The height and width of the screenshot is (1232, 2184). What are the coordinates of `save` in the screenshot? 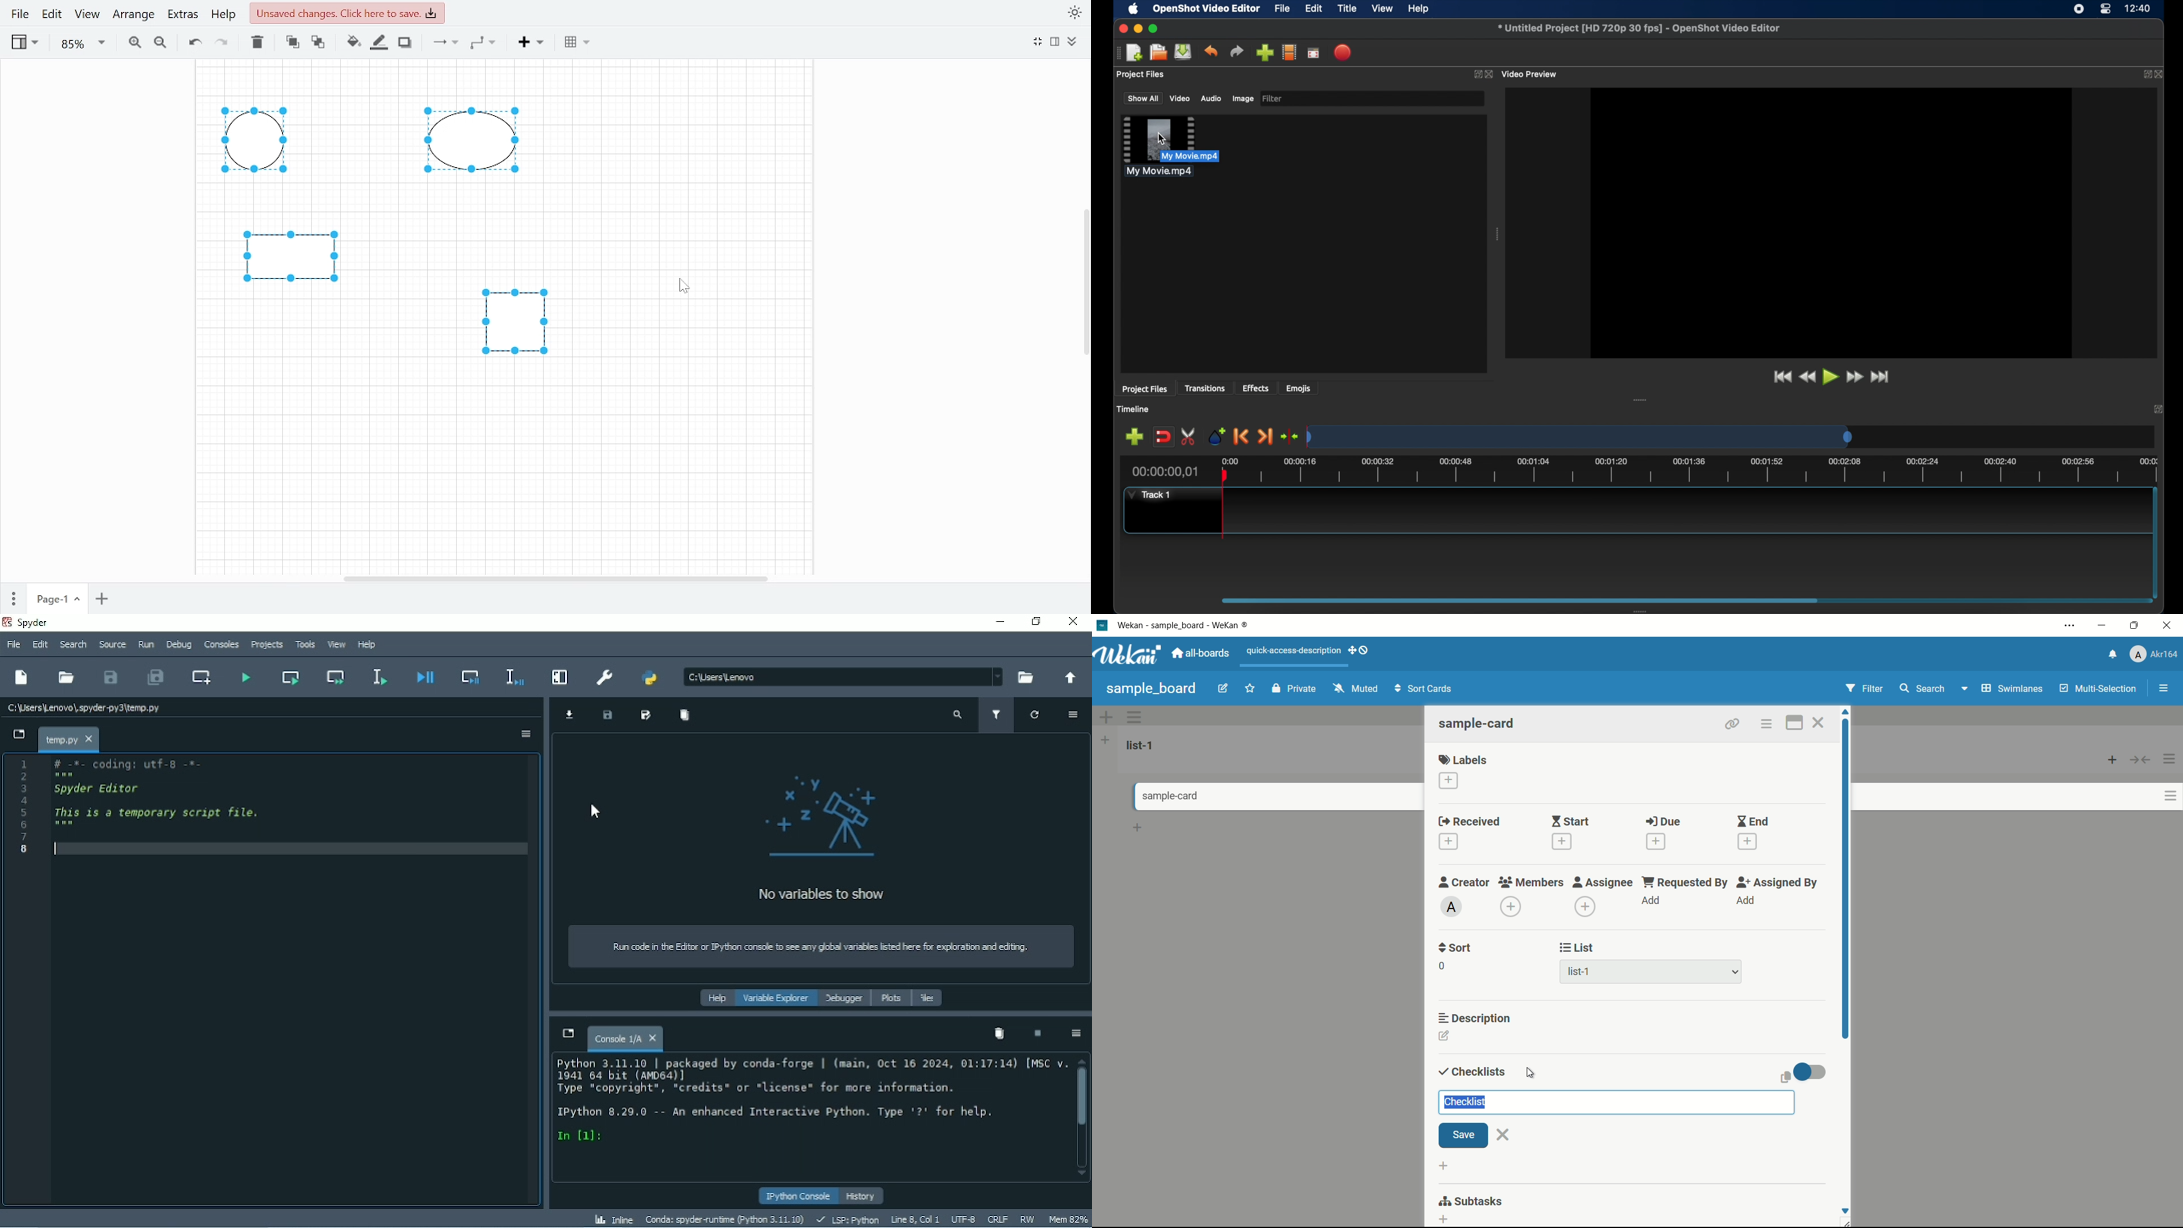 It's located at (1463, 1136).